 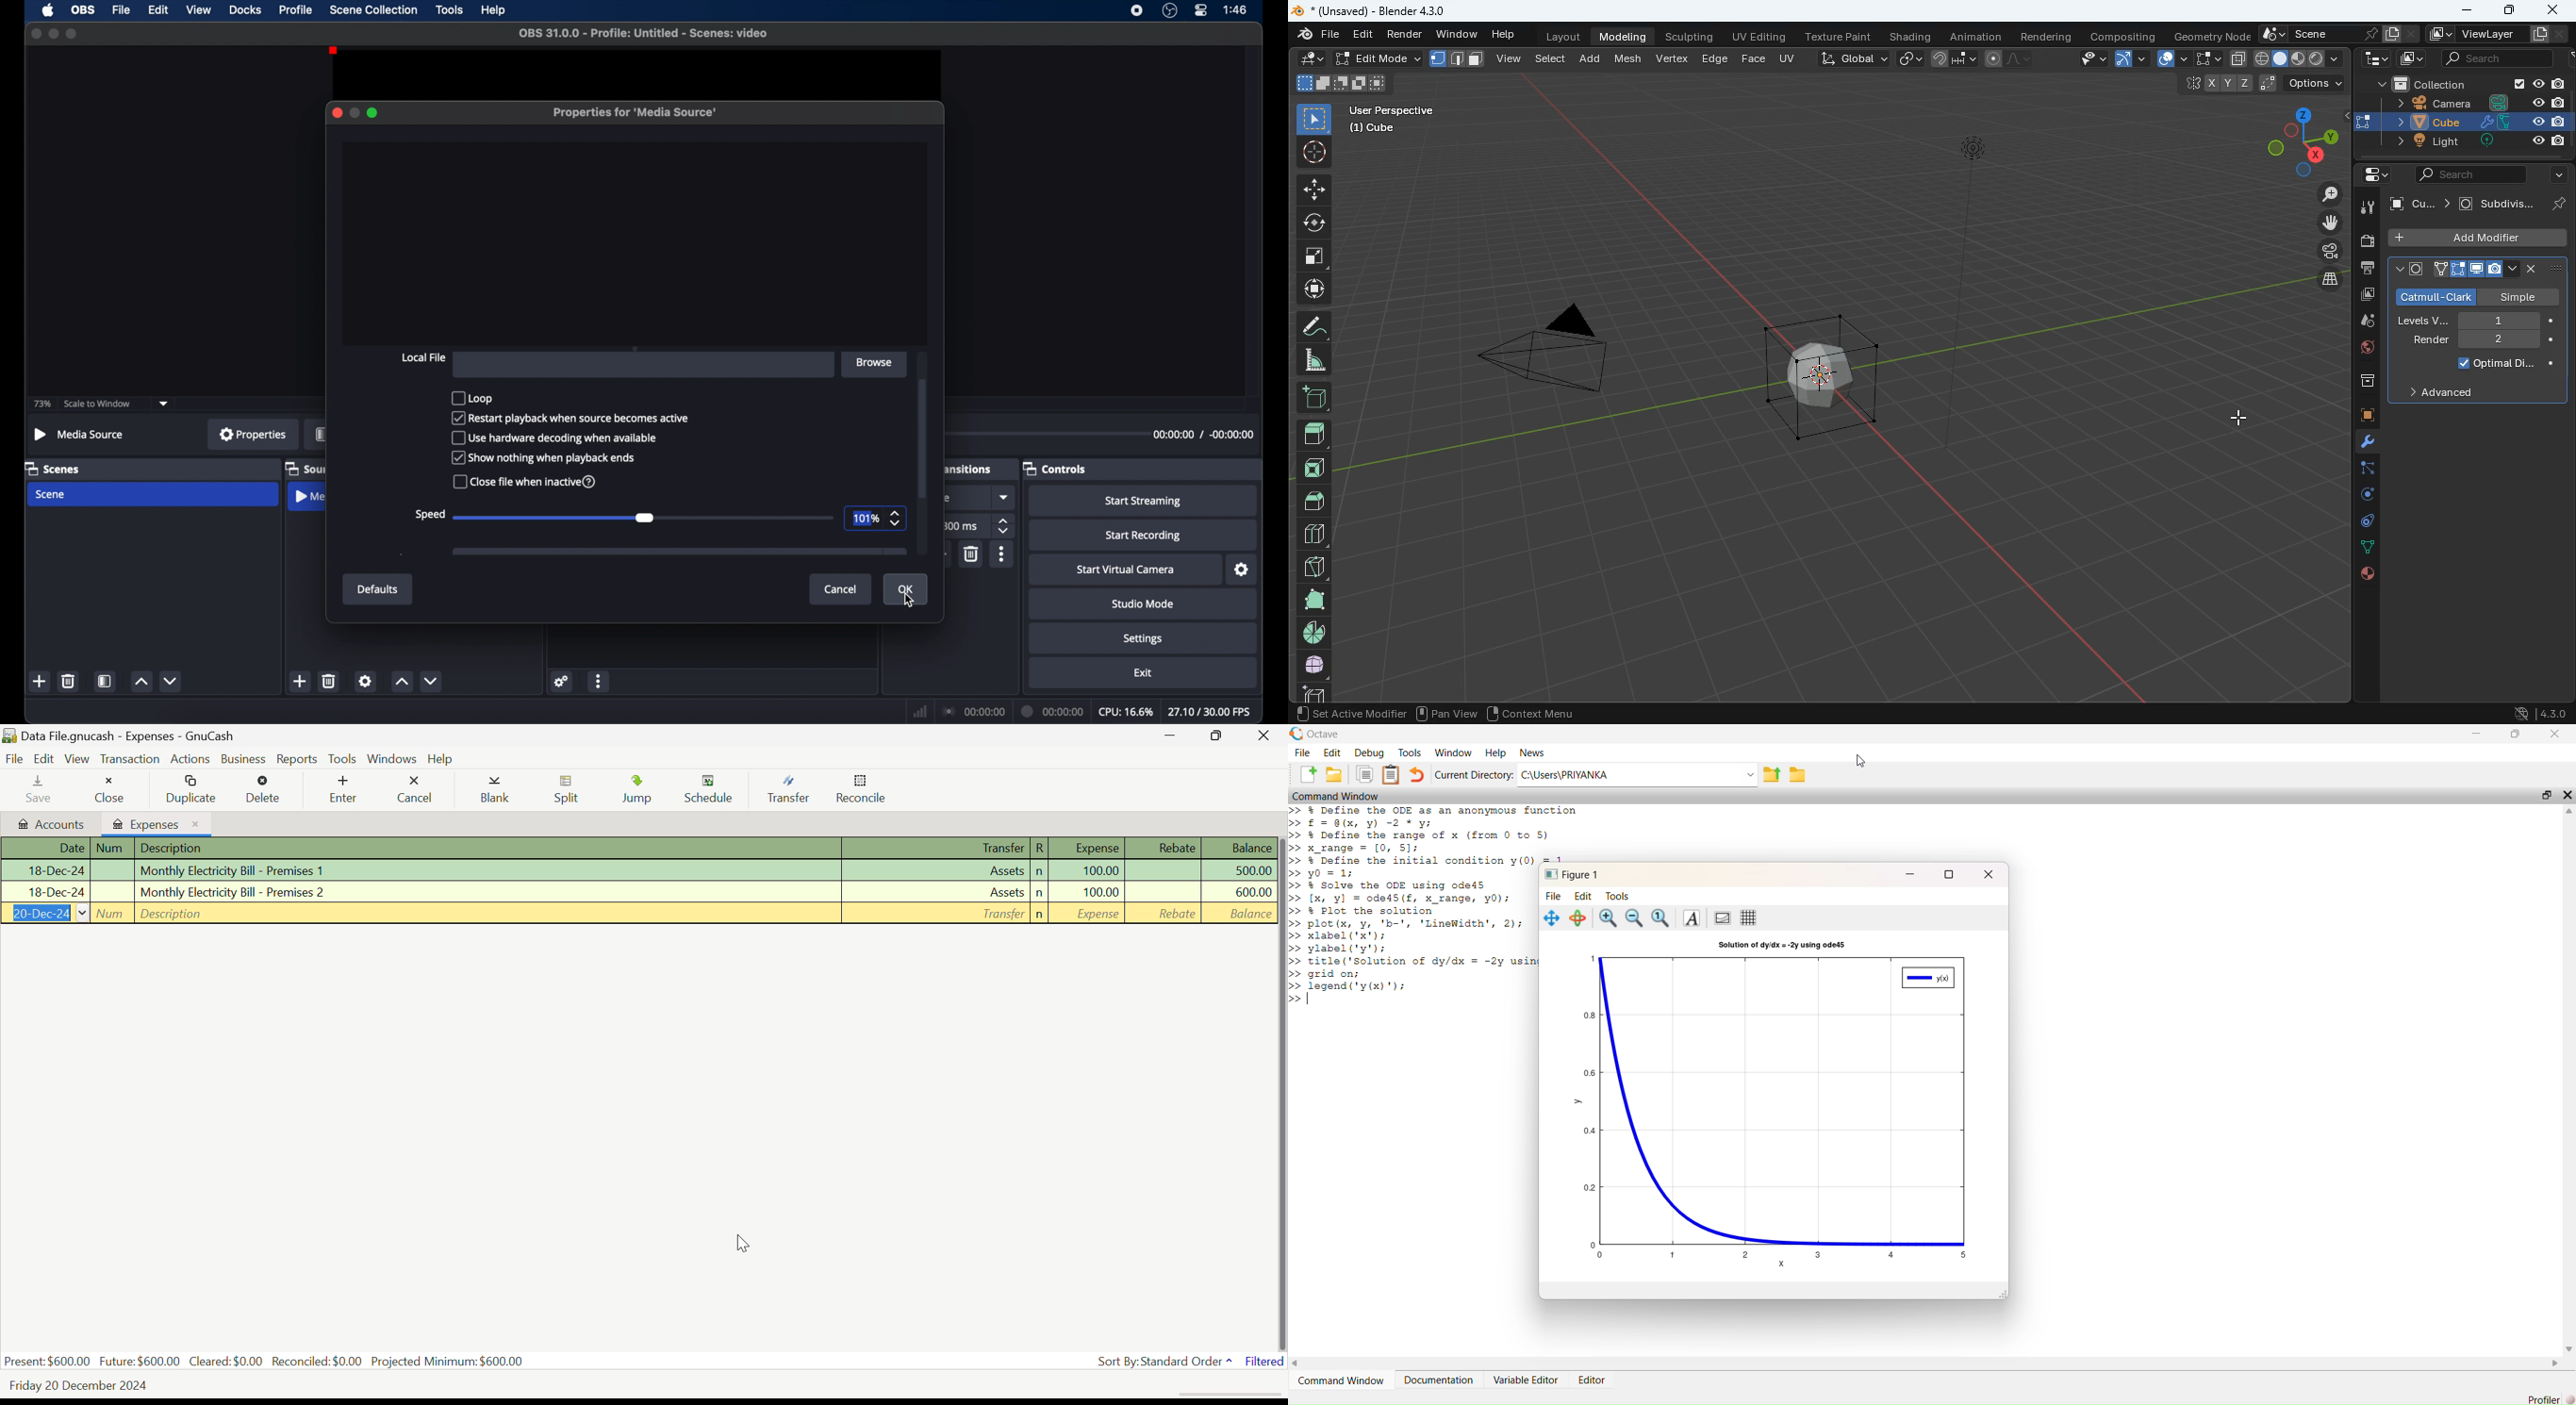 What do you see at coordinates (647, 34) in the screenshot?
I see `file name` at bounding box center [647, 34].